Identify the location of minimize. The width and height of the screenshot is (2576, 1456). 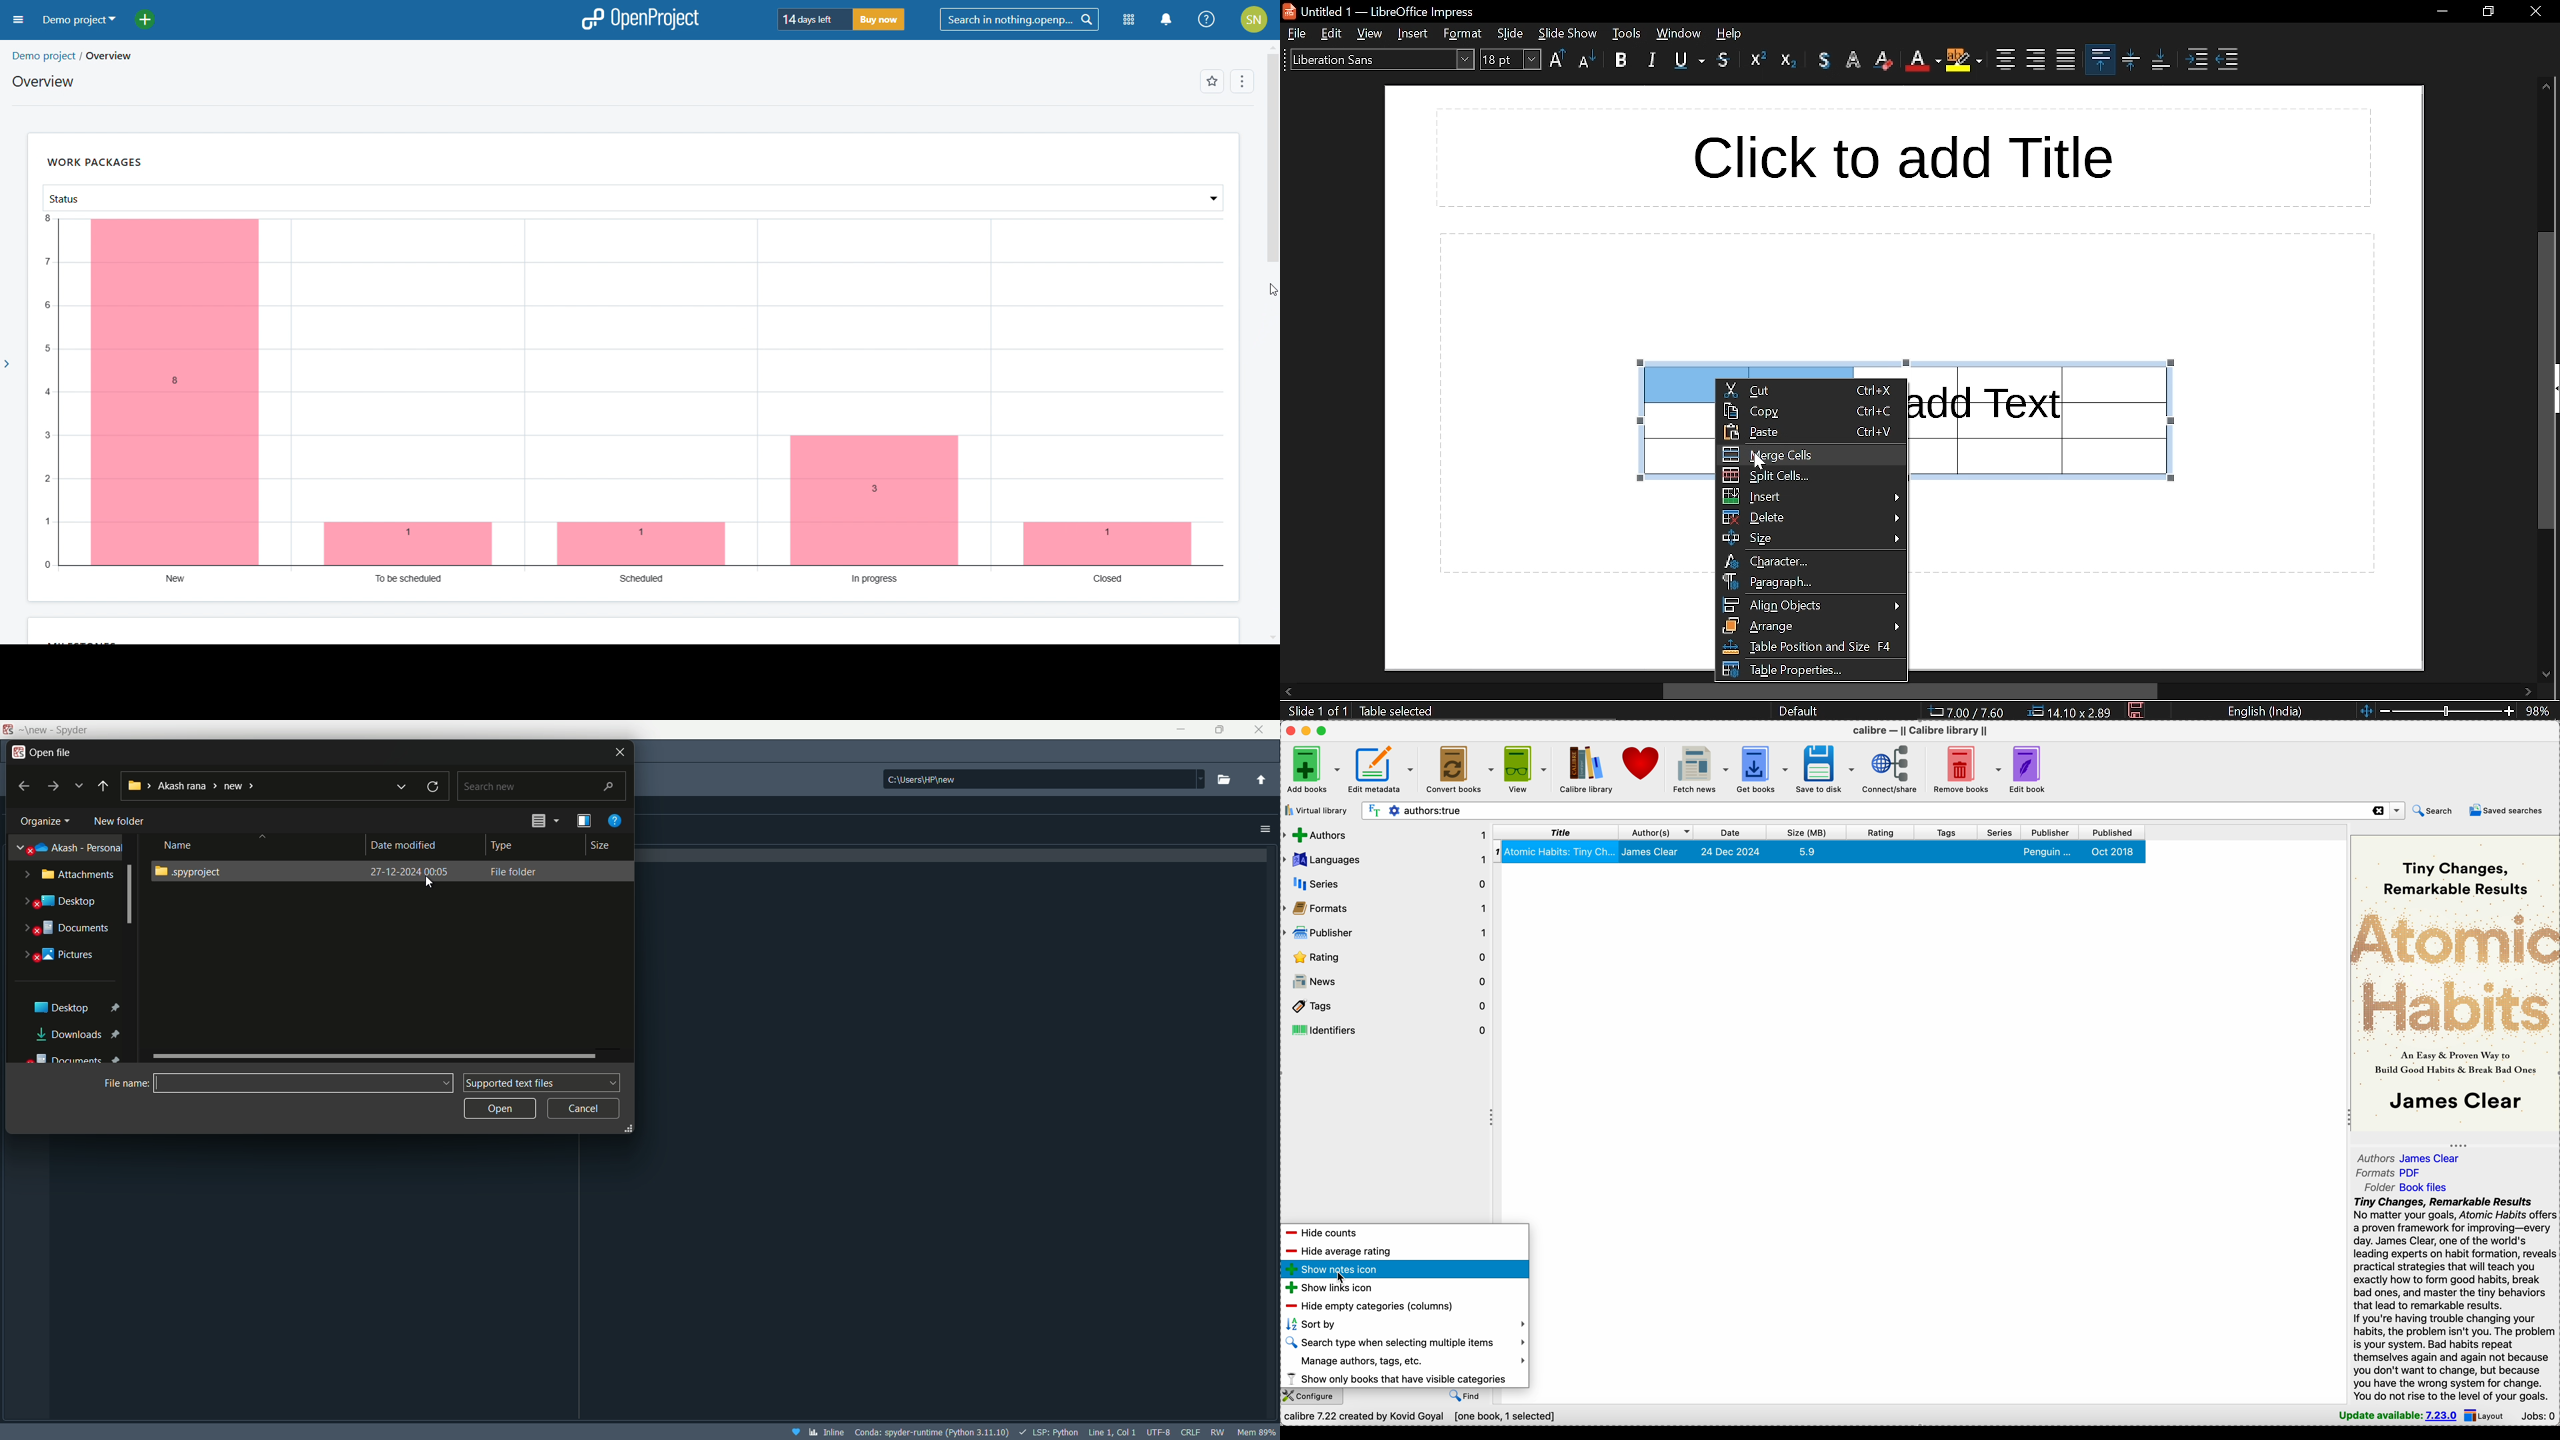
(1179, 730).